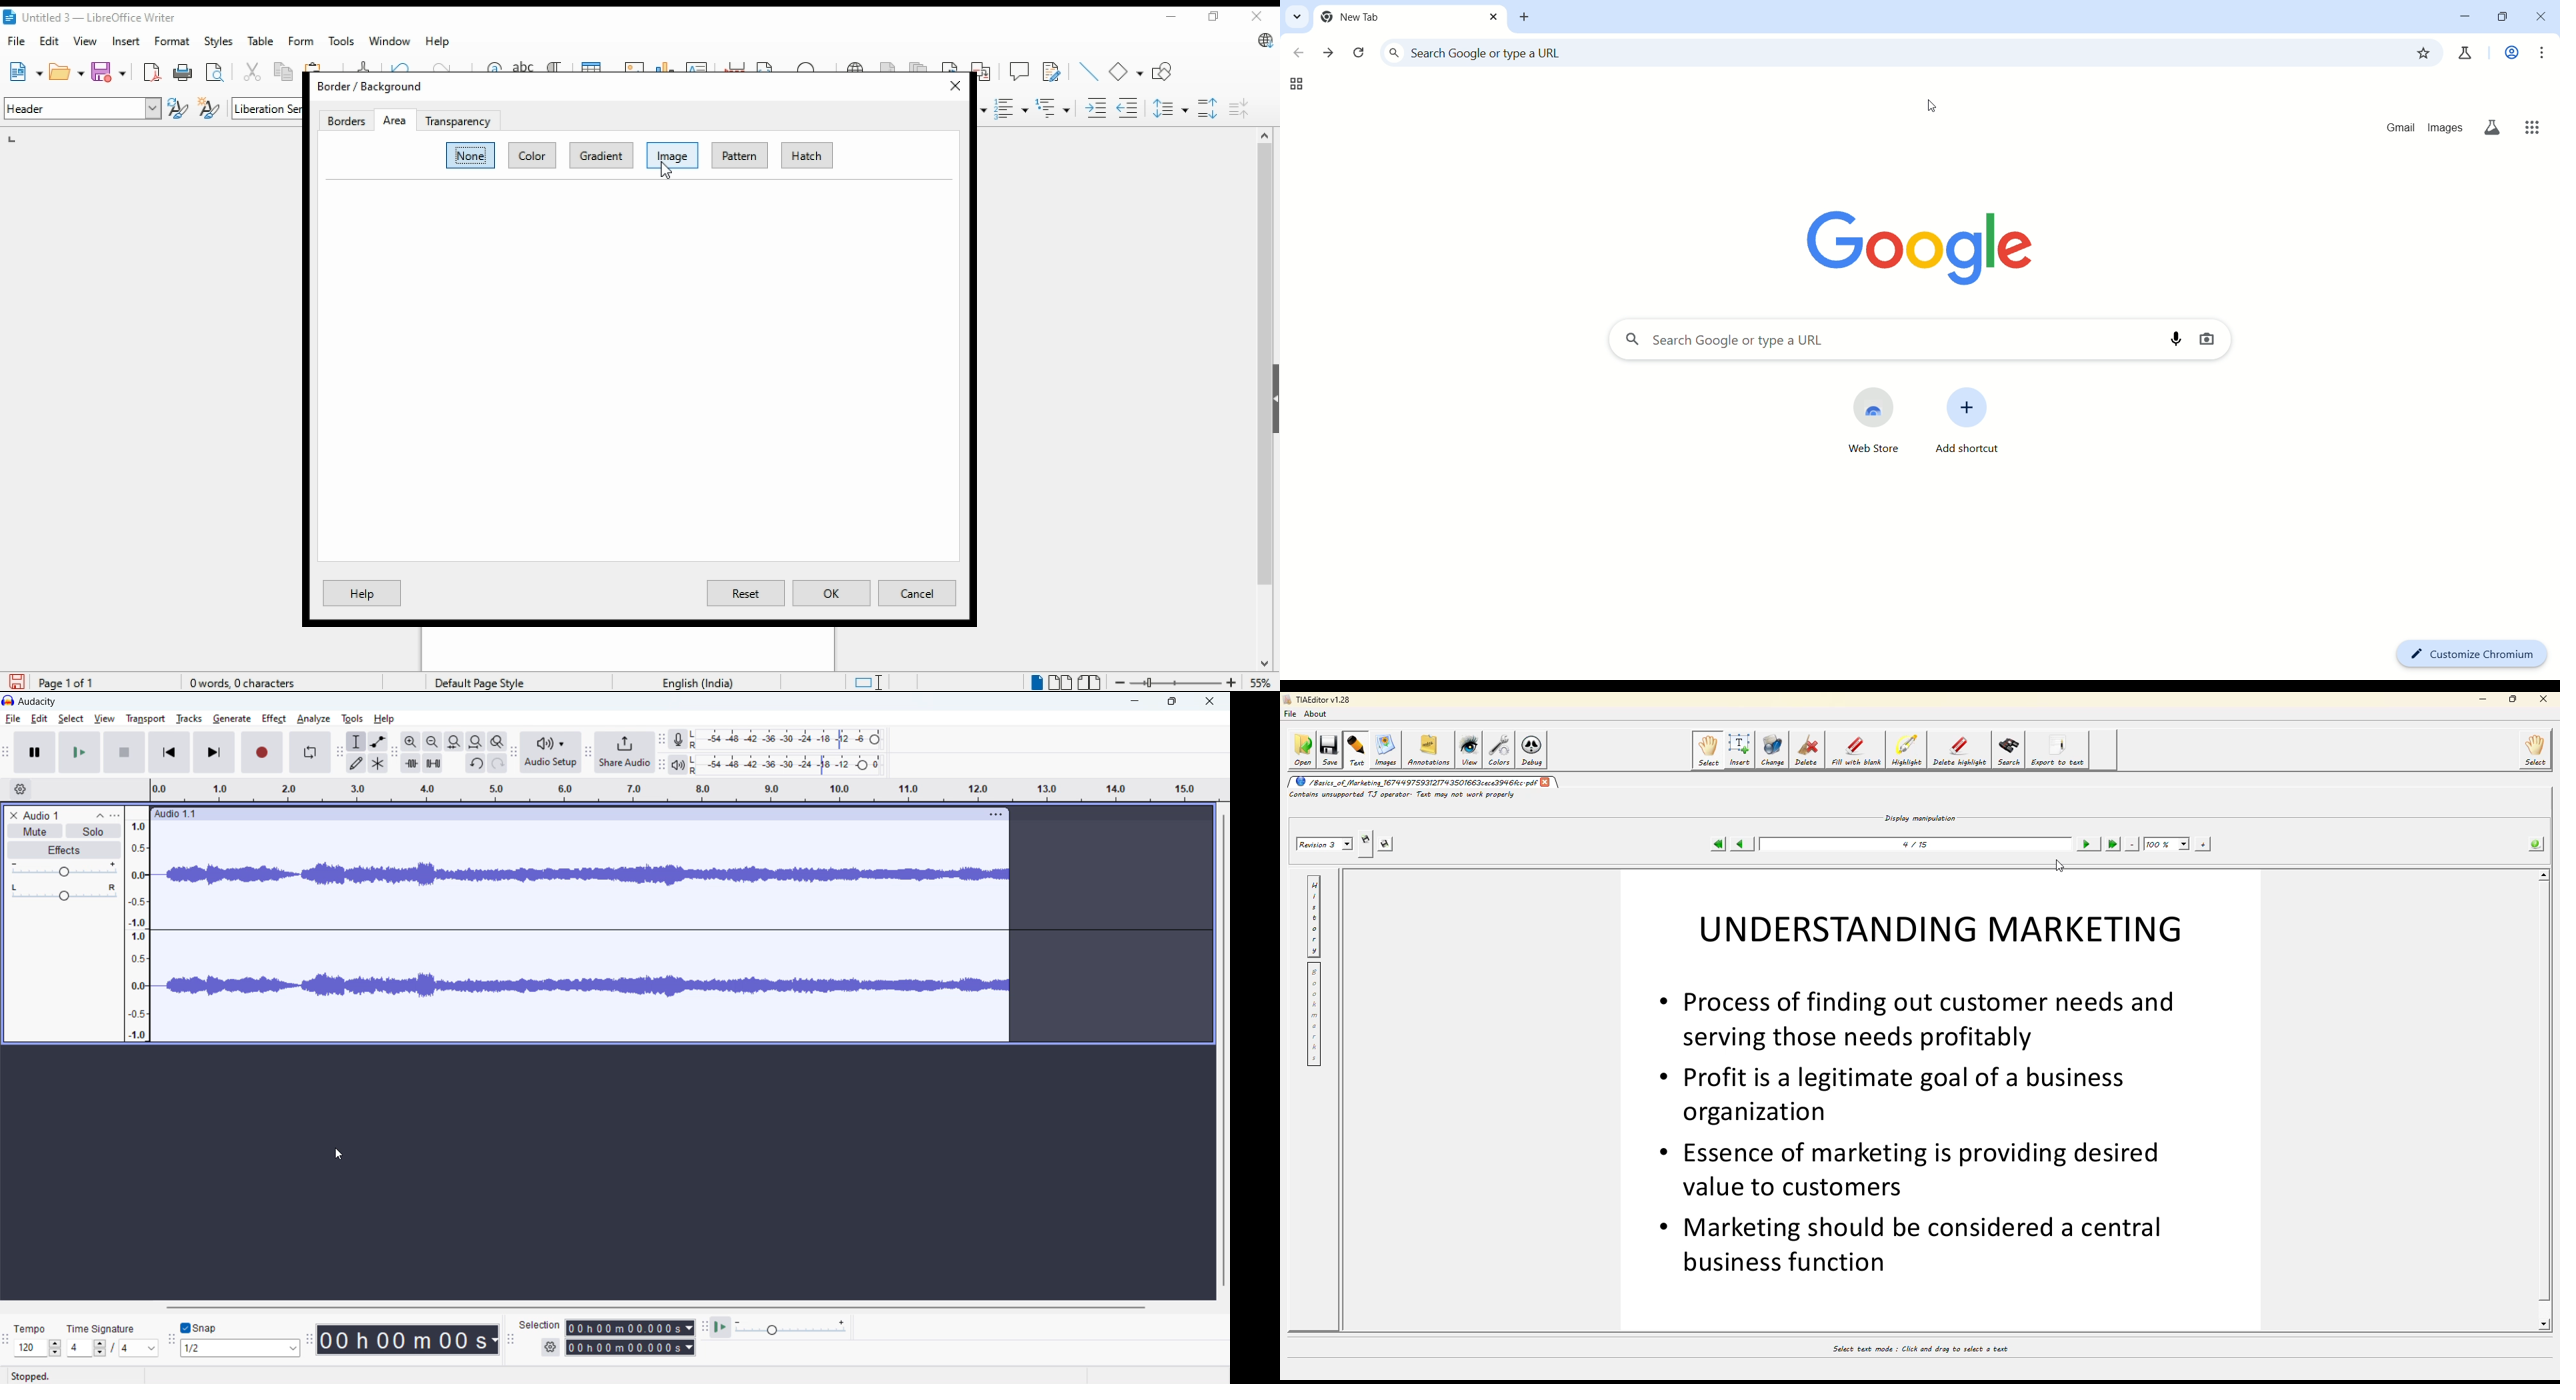 Image resolution: width=2576 pixels, height=1400 pixels. I want to click on draw tool, so click(356, 763).